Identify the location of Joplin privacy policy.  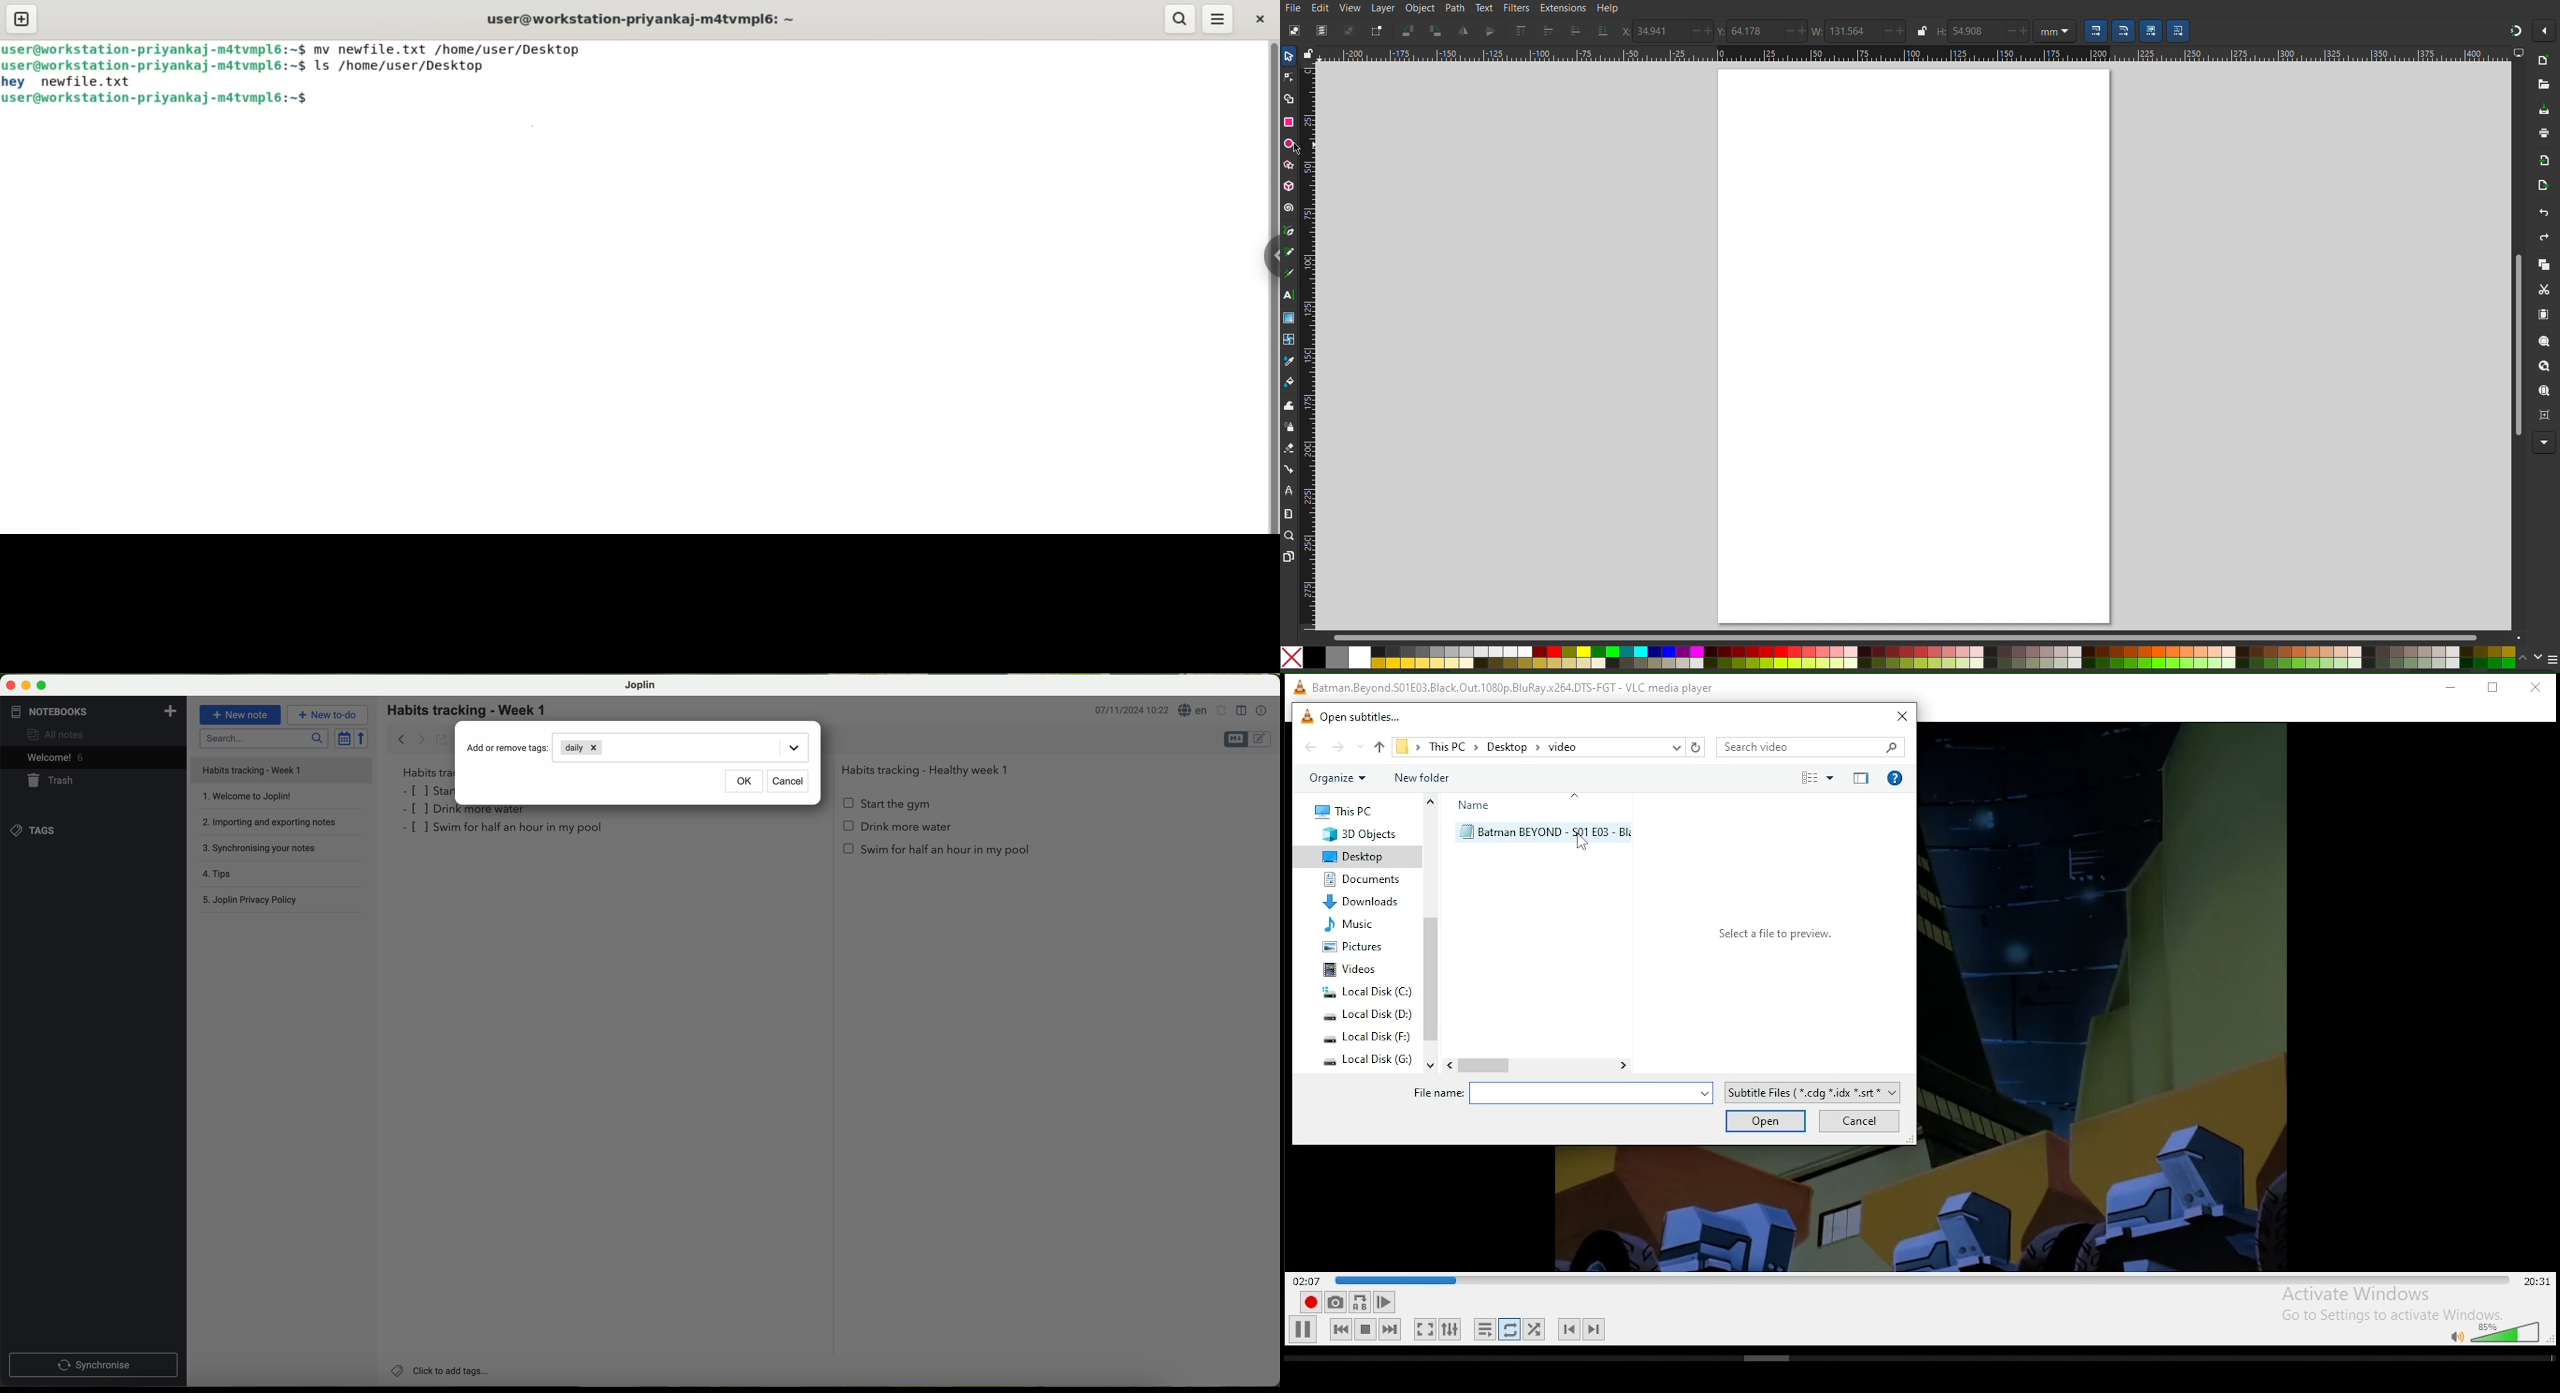
(282, 902).